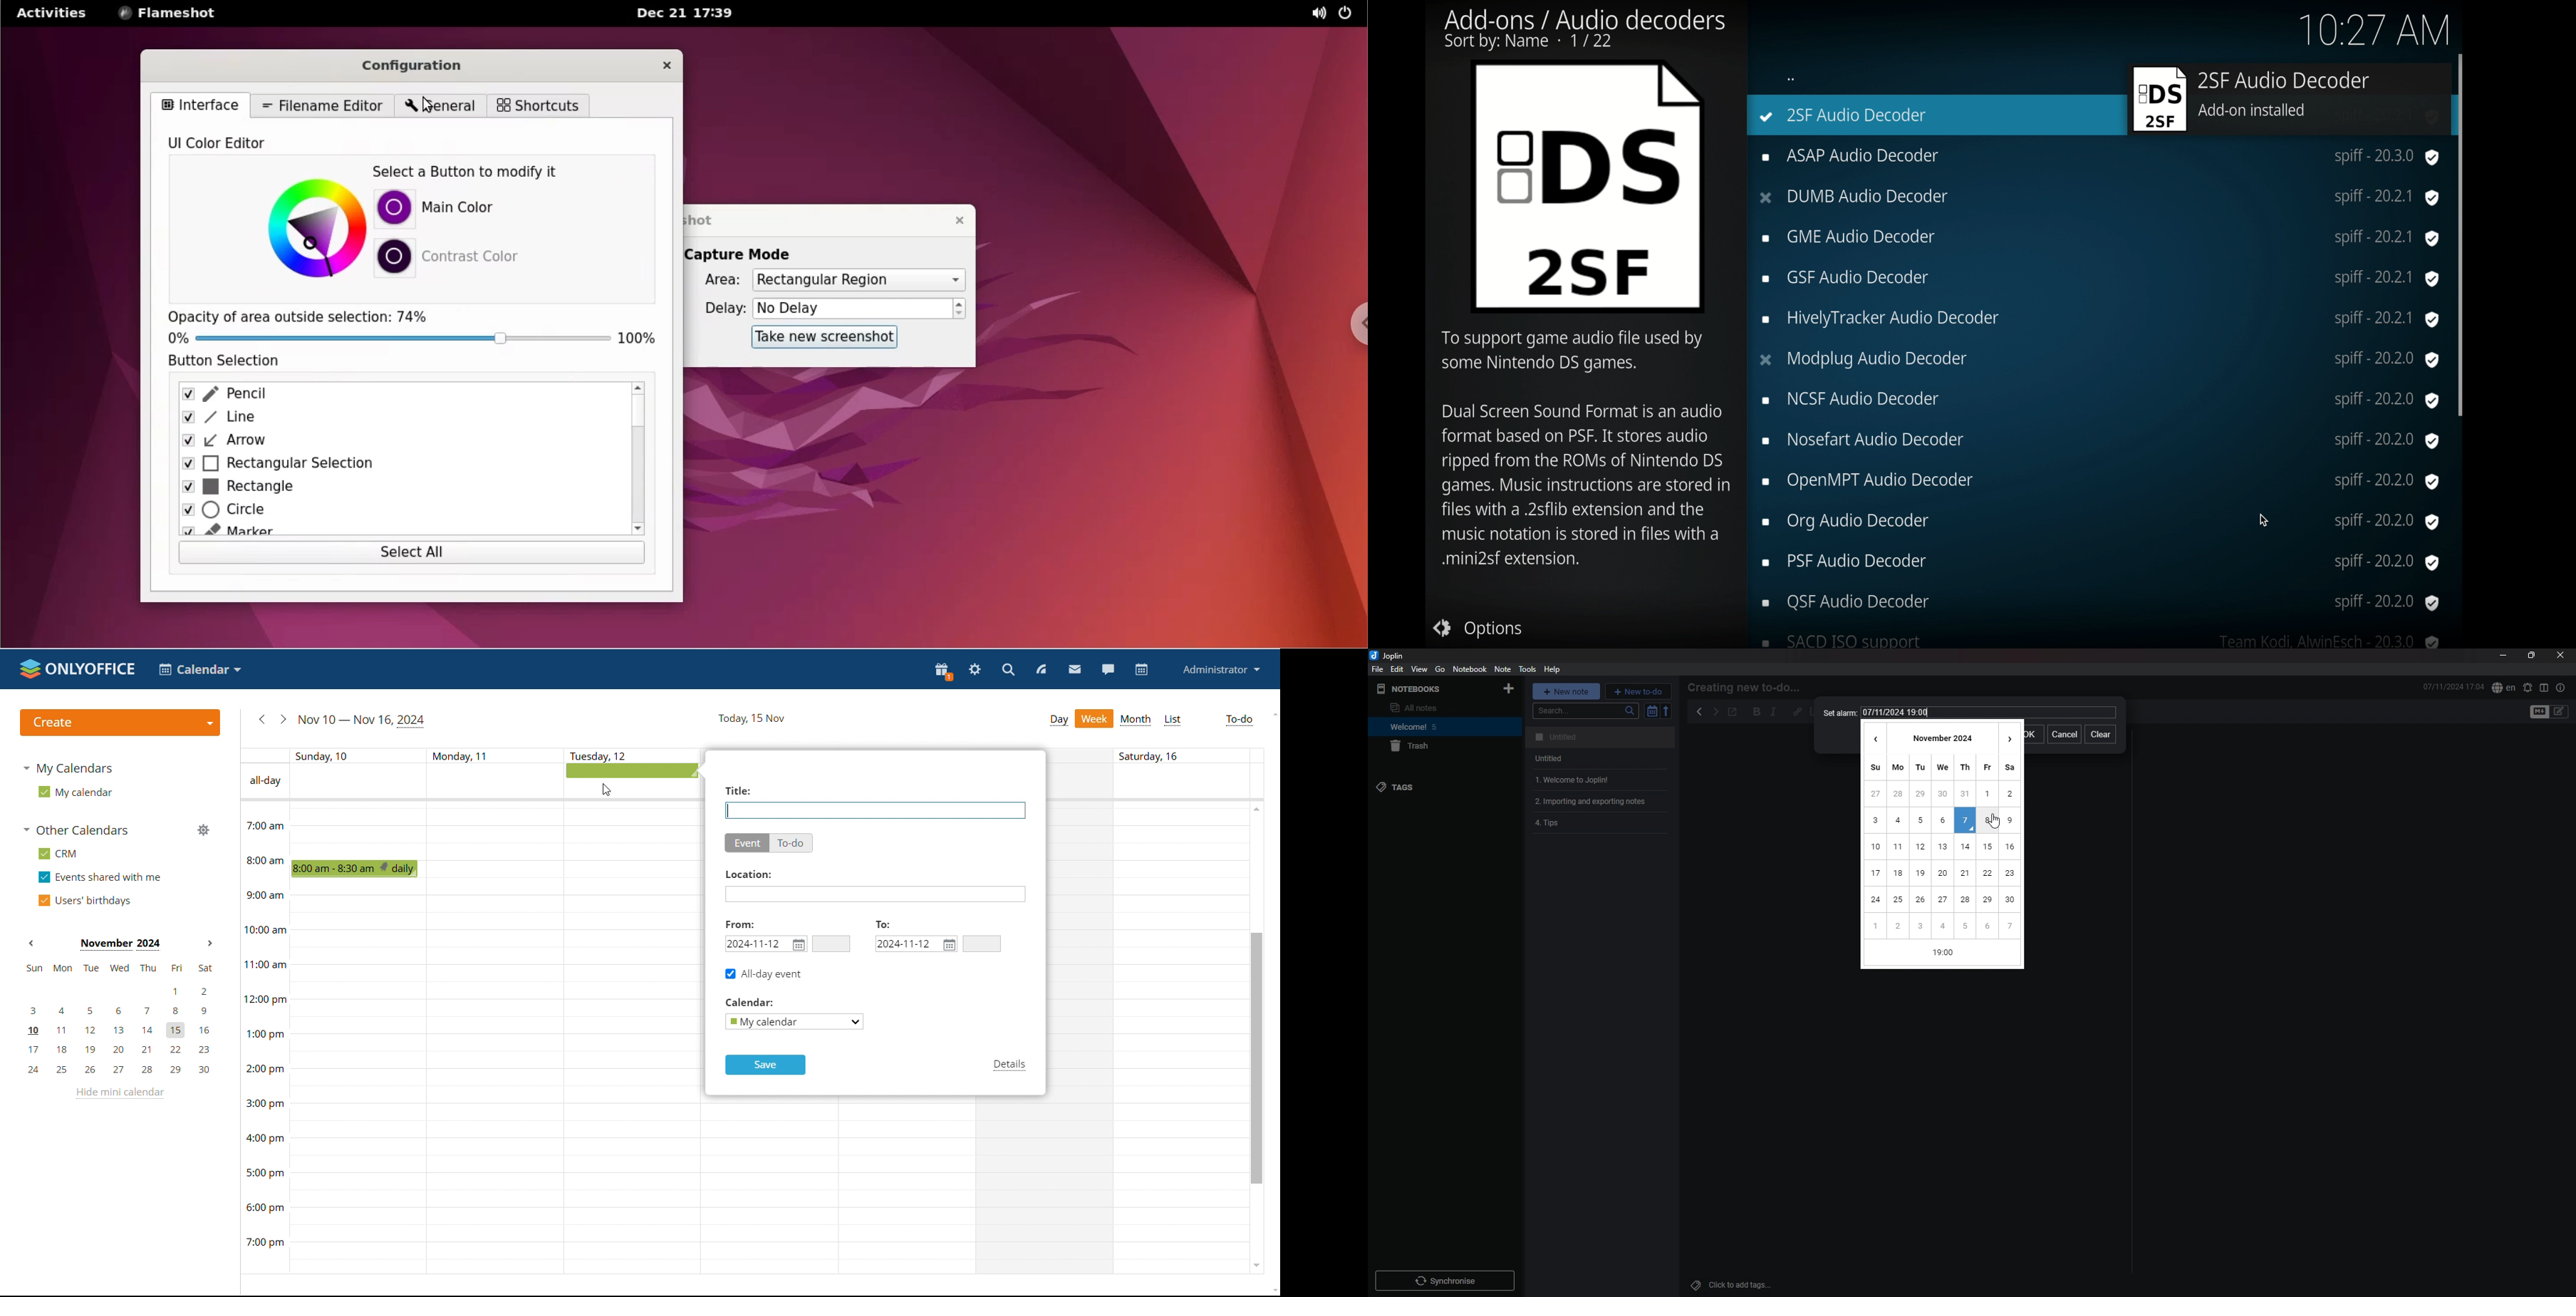  Describe the element at coordinates (2560, 655) in the screenshot. I see `close` at that location.